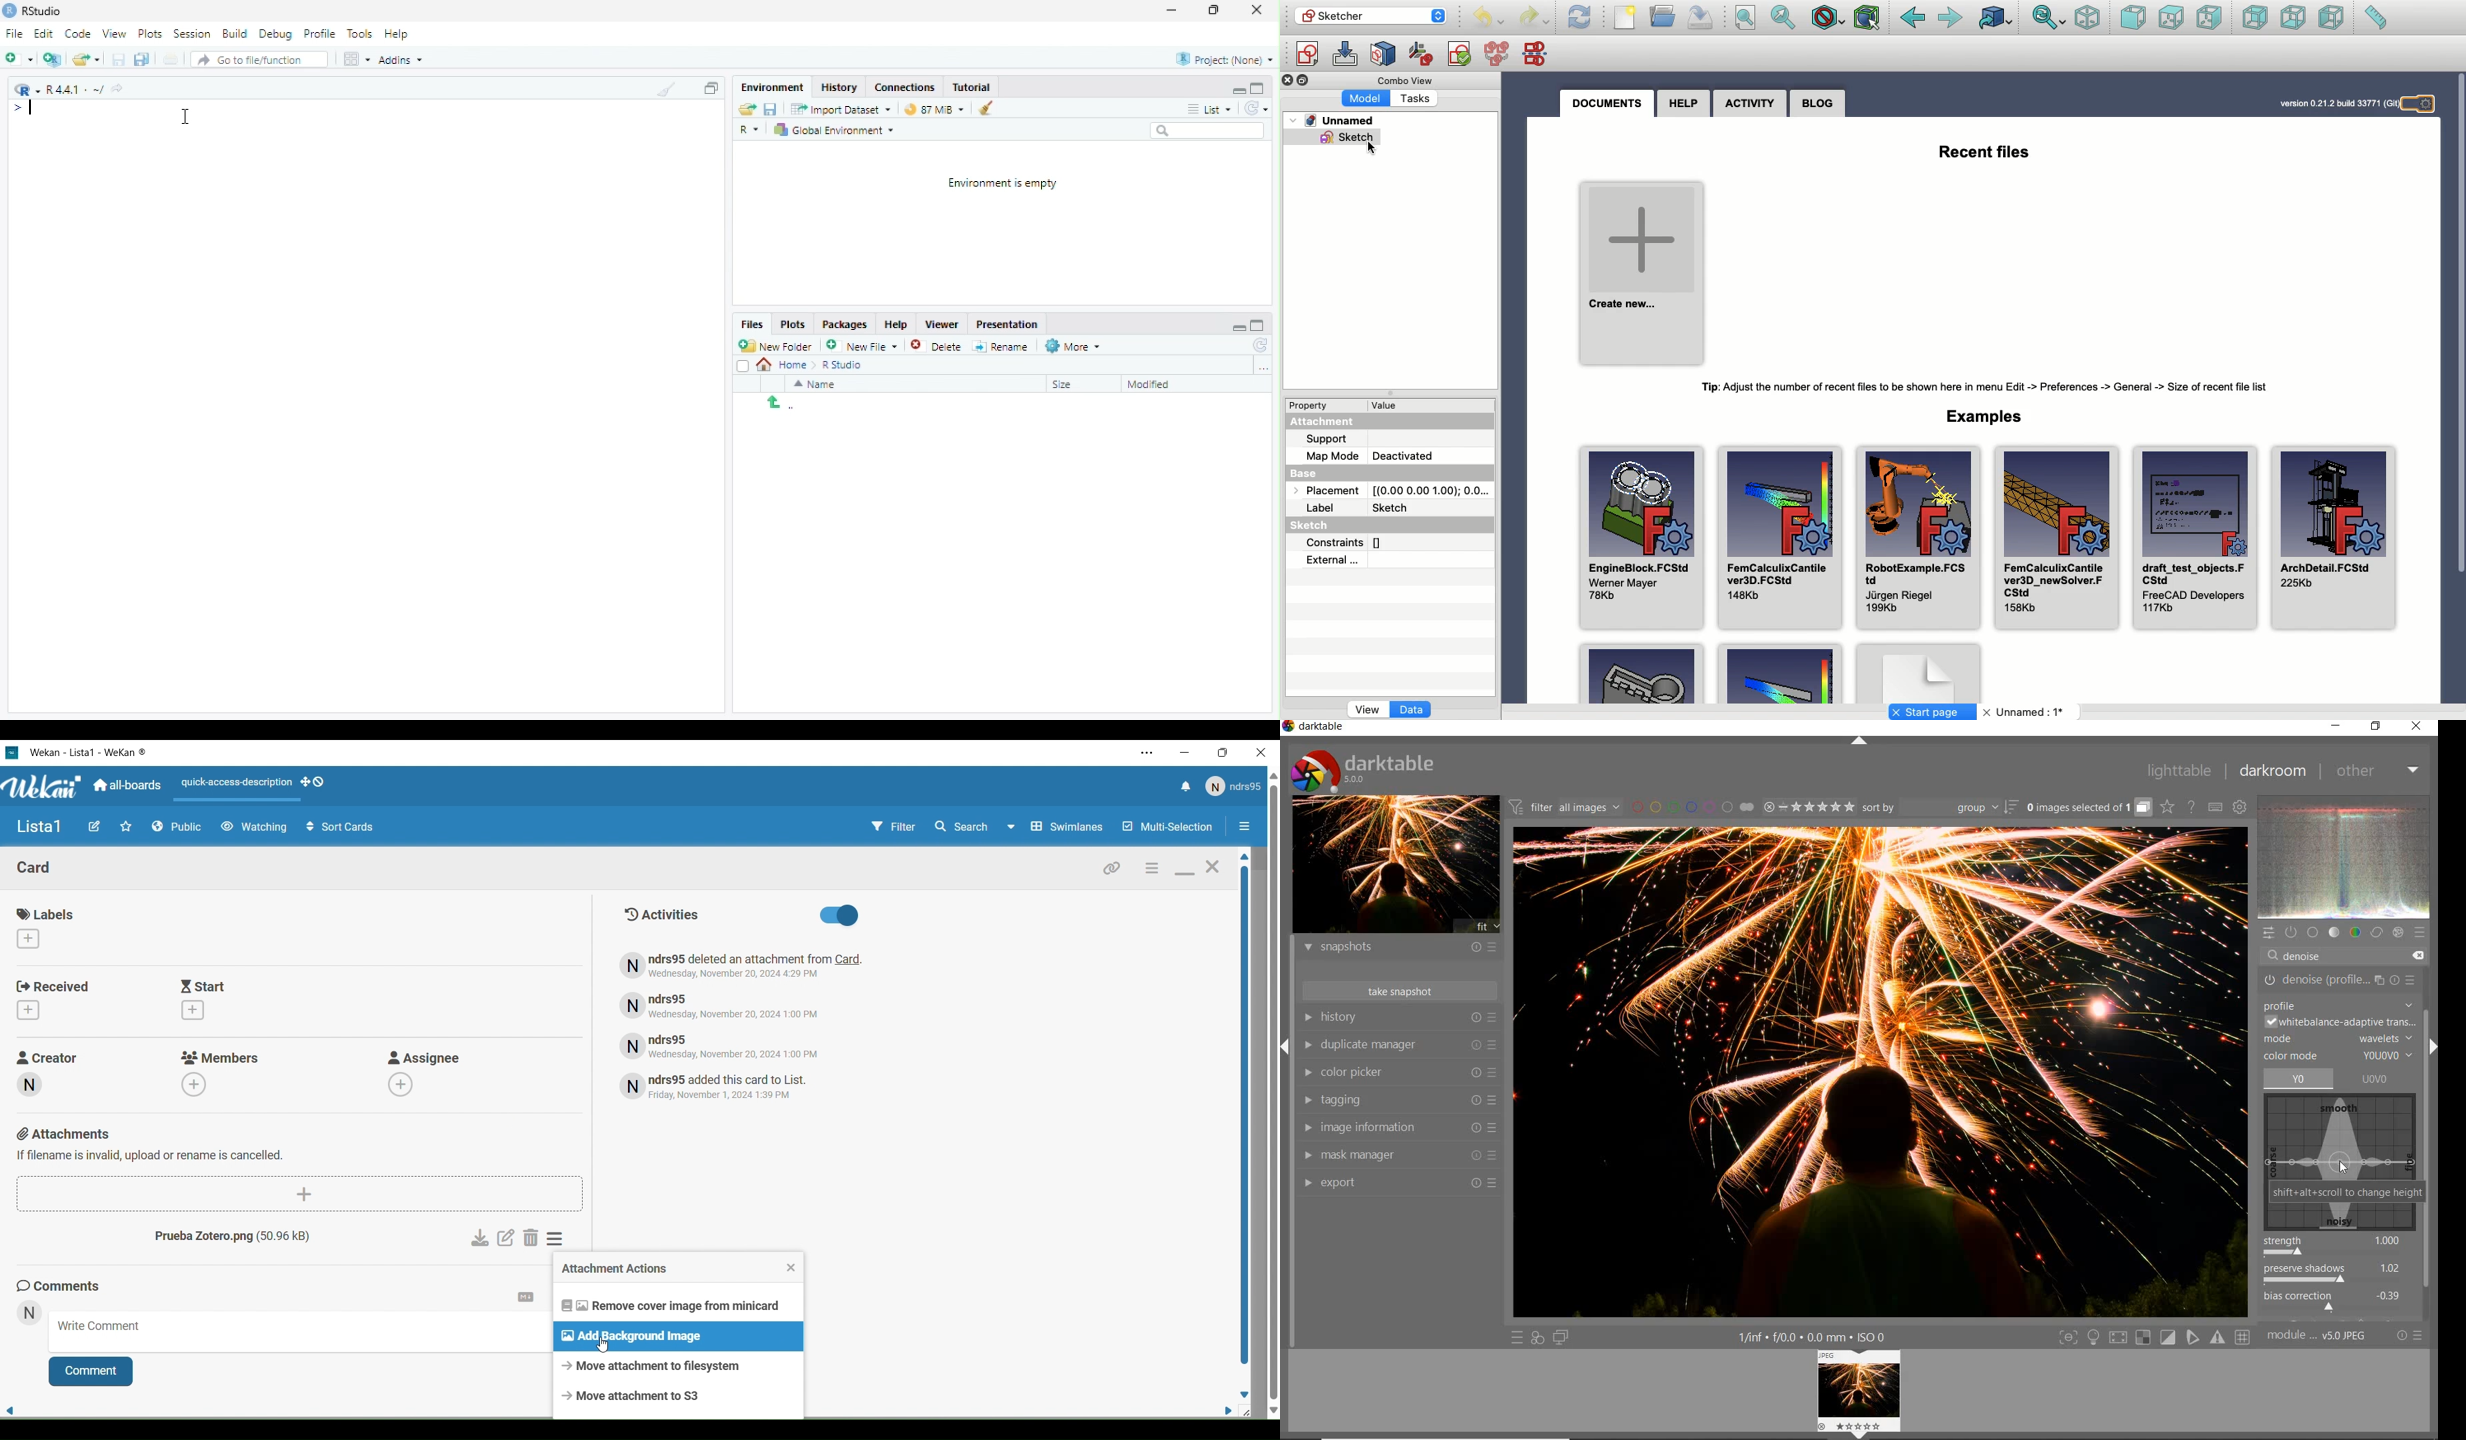  Describe the element at coordinates (2239, 807) in the screenshot. I see `show global preferences` at that location.